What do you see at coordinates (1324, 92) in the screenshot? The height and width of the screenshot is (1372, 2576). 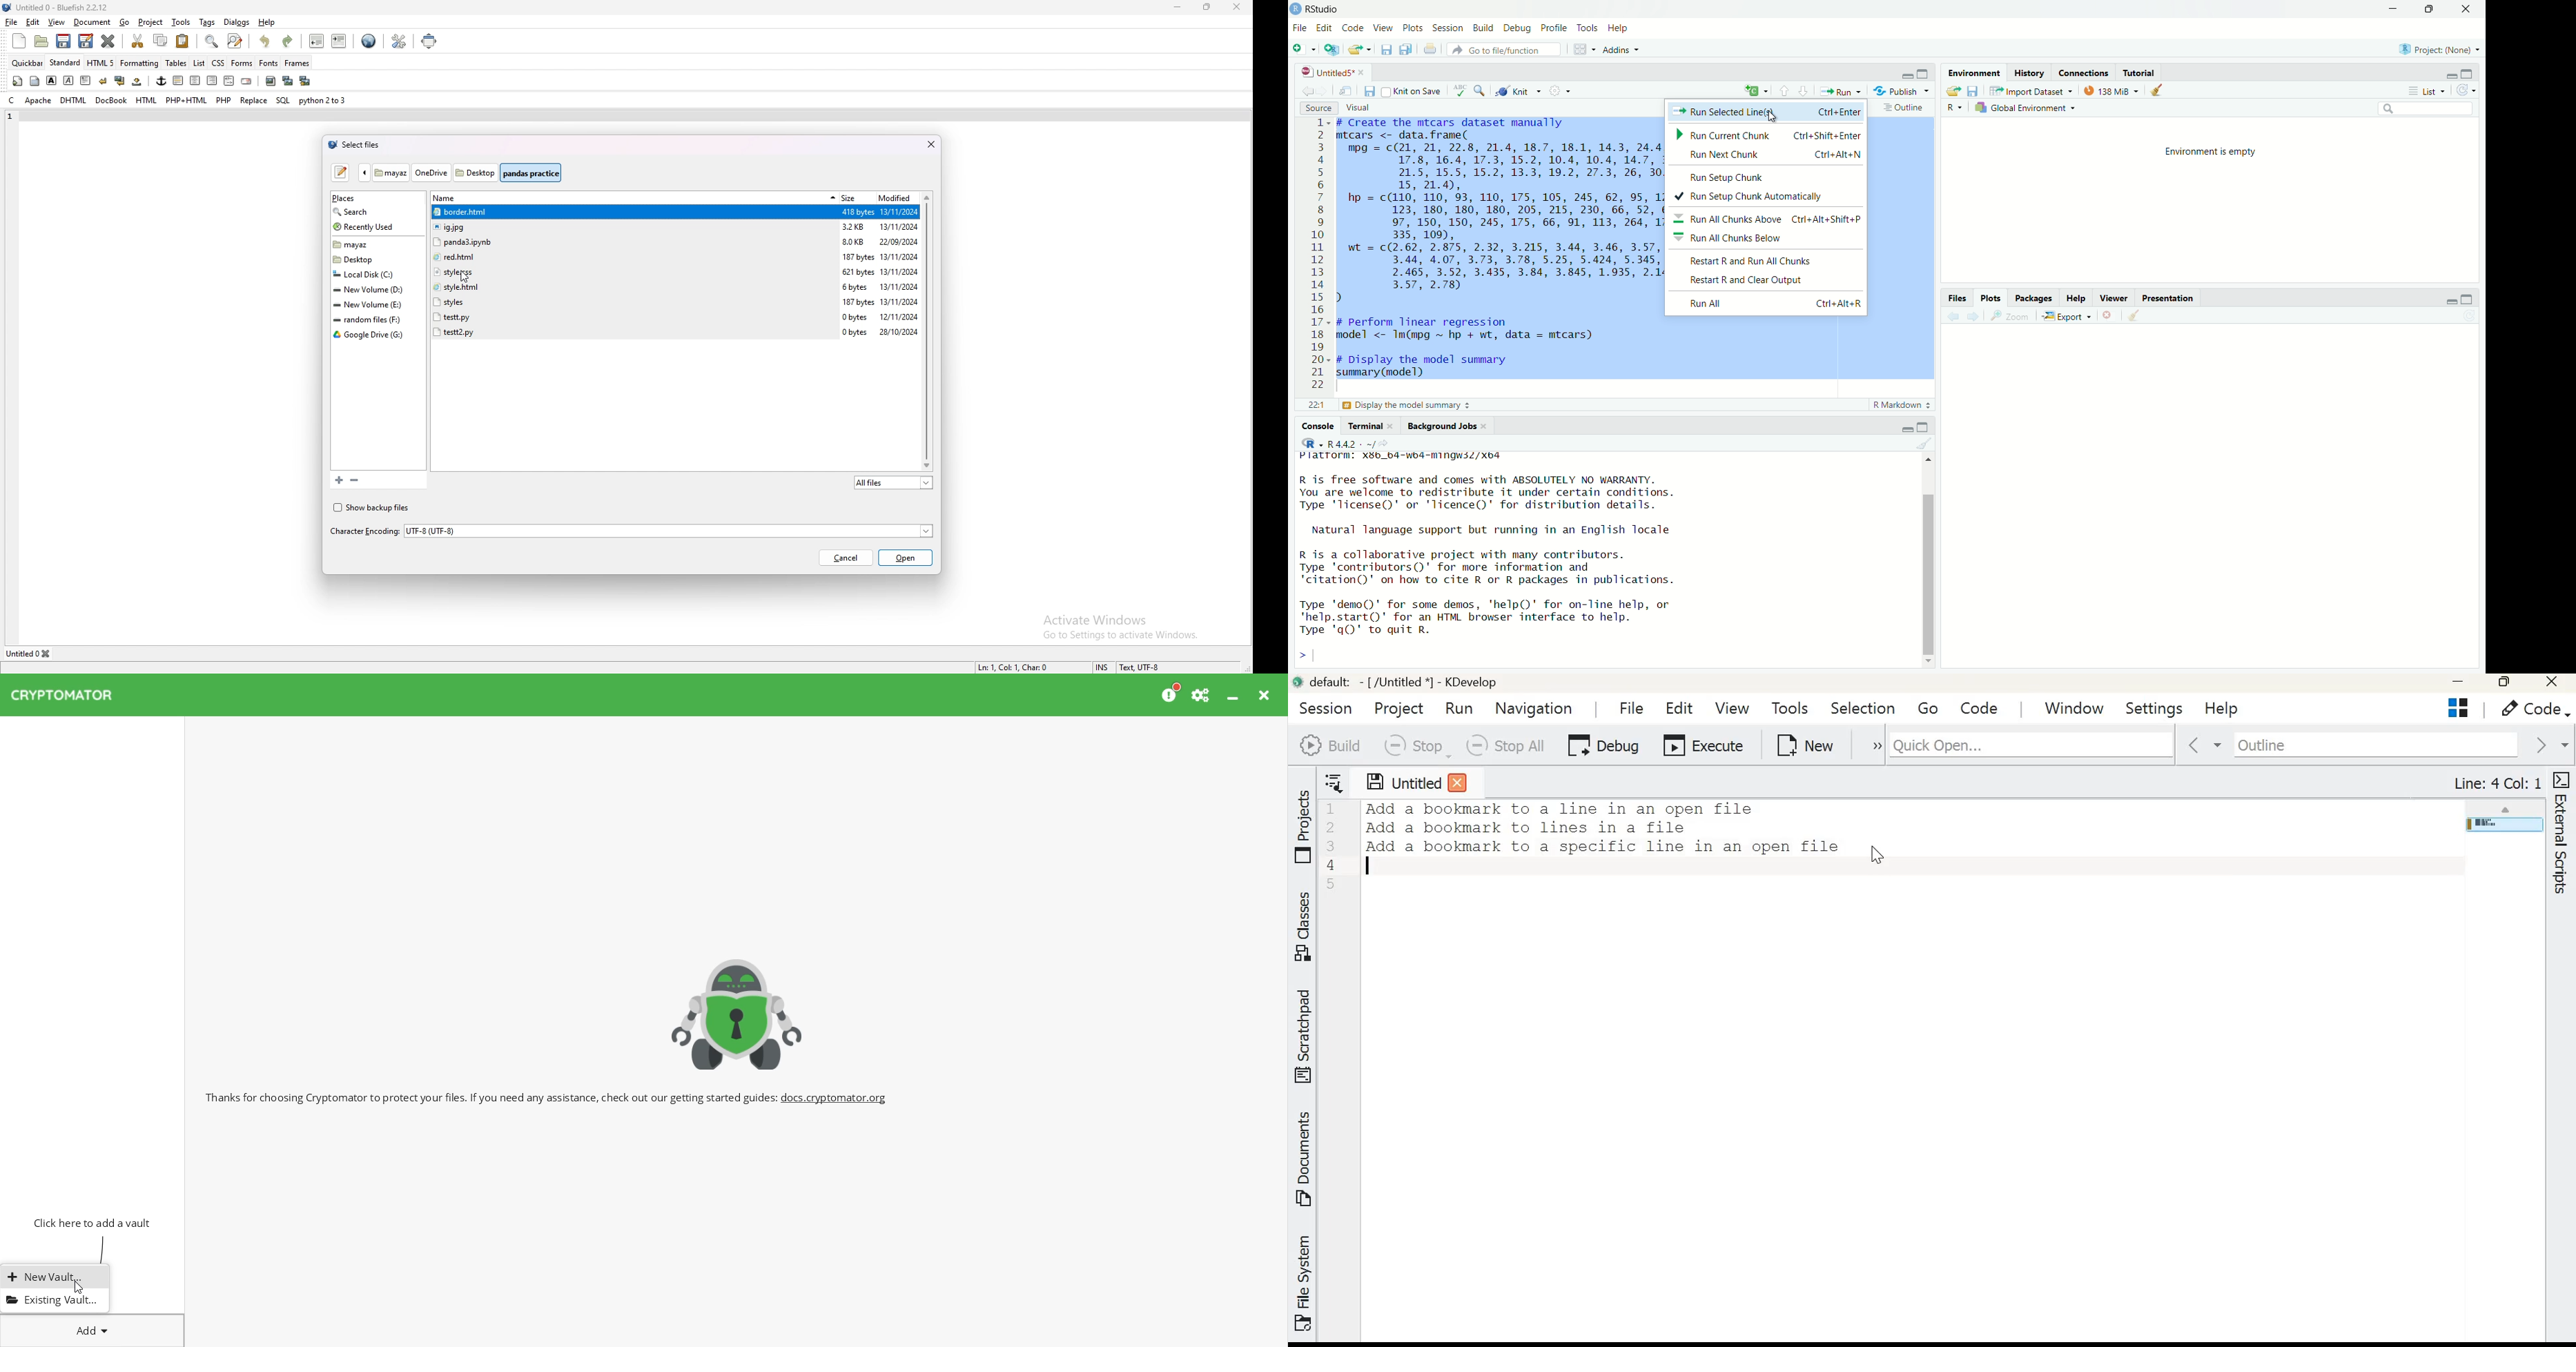 I see `go forward` at bounding box center [1324, 92].